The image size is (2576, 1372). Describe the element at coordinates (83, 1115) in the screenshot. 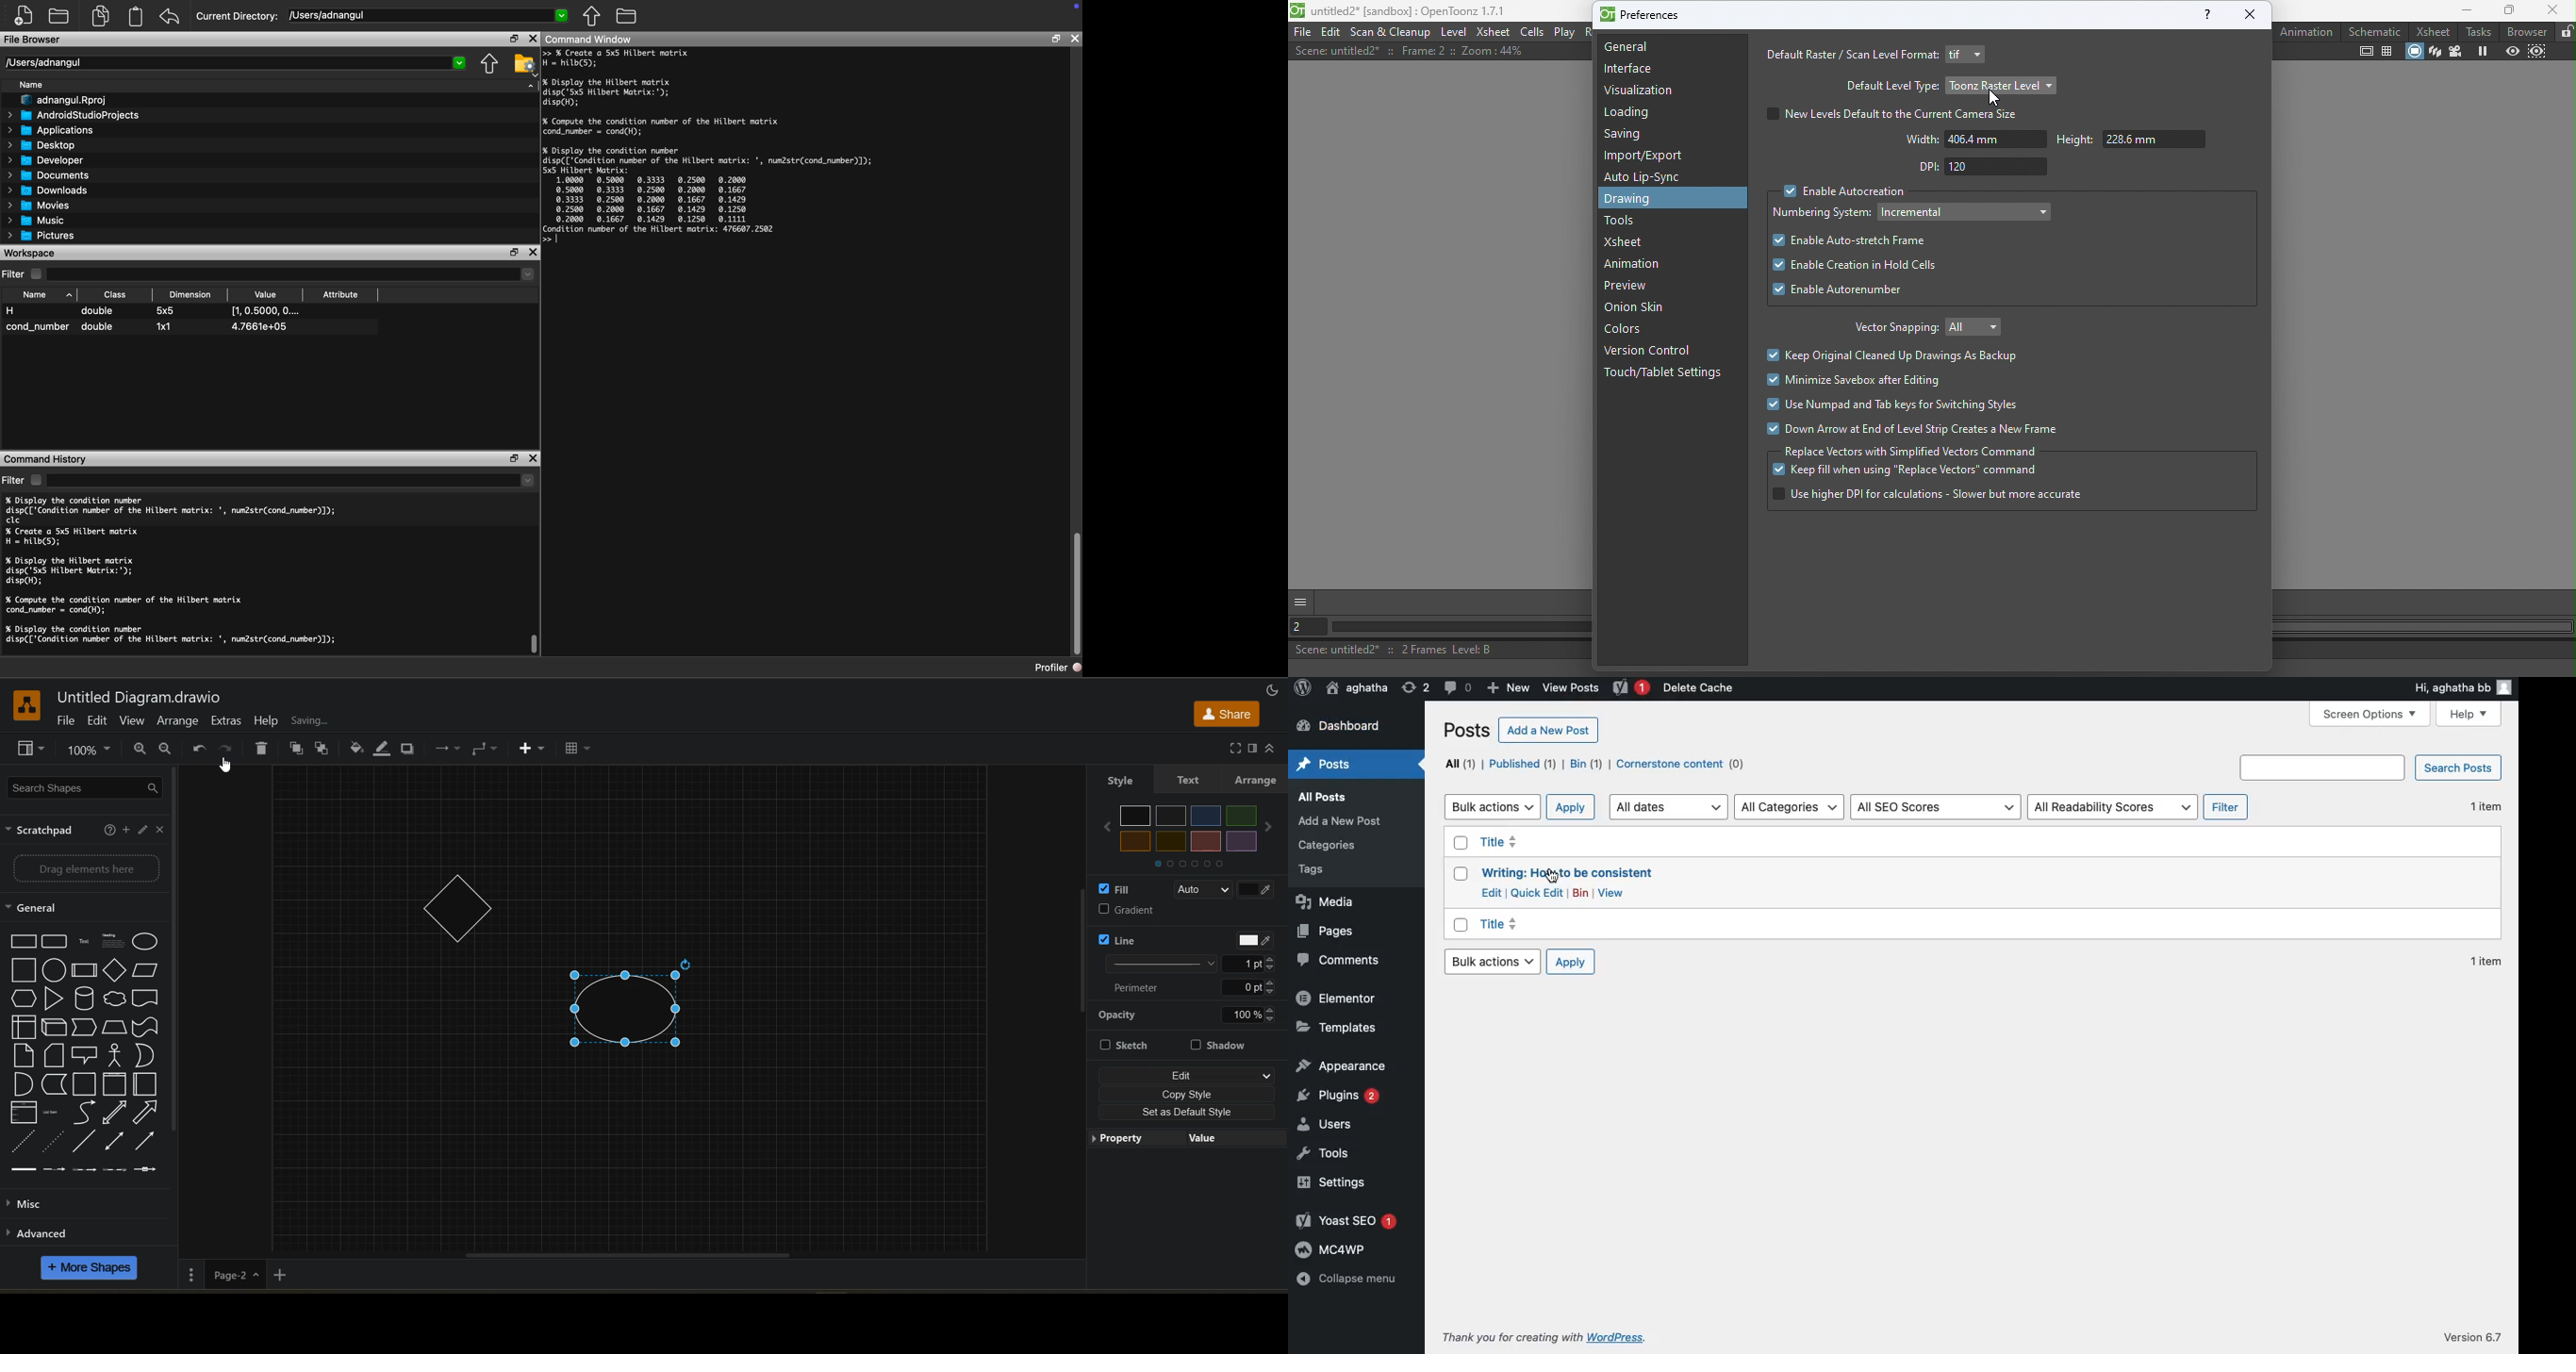

I see `curve` at that location.